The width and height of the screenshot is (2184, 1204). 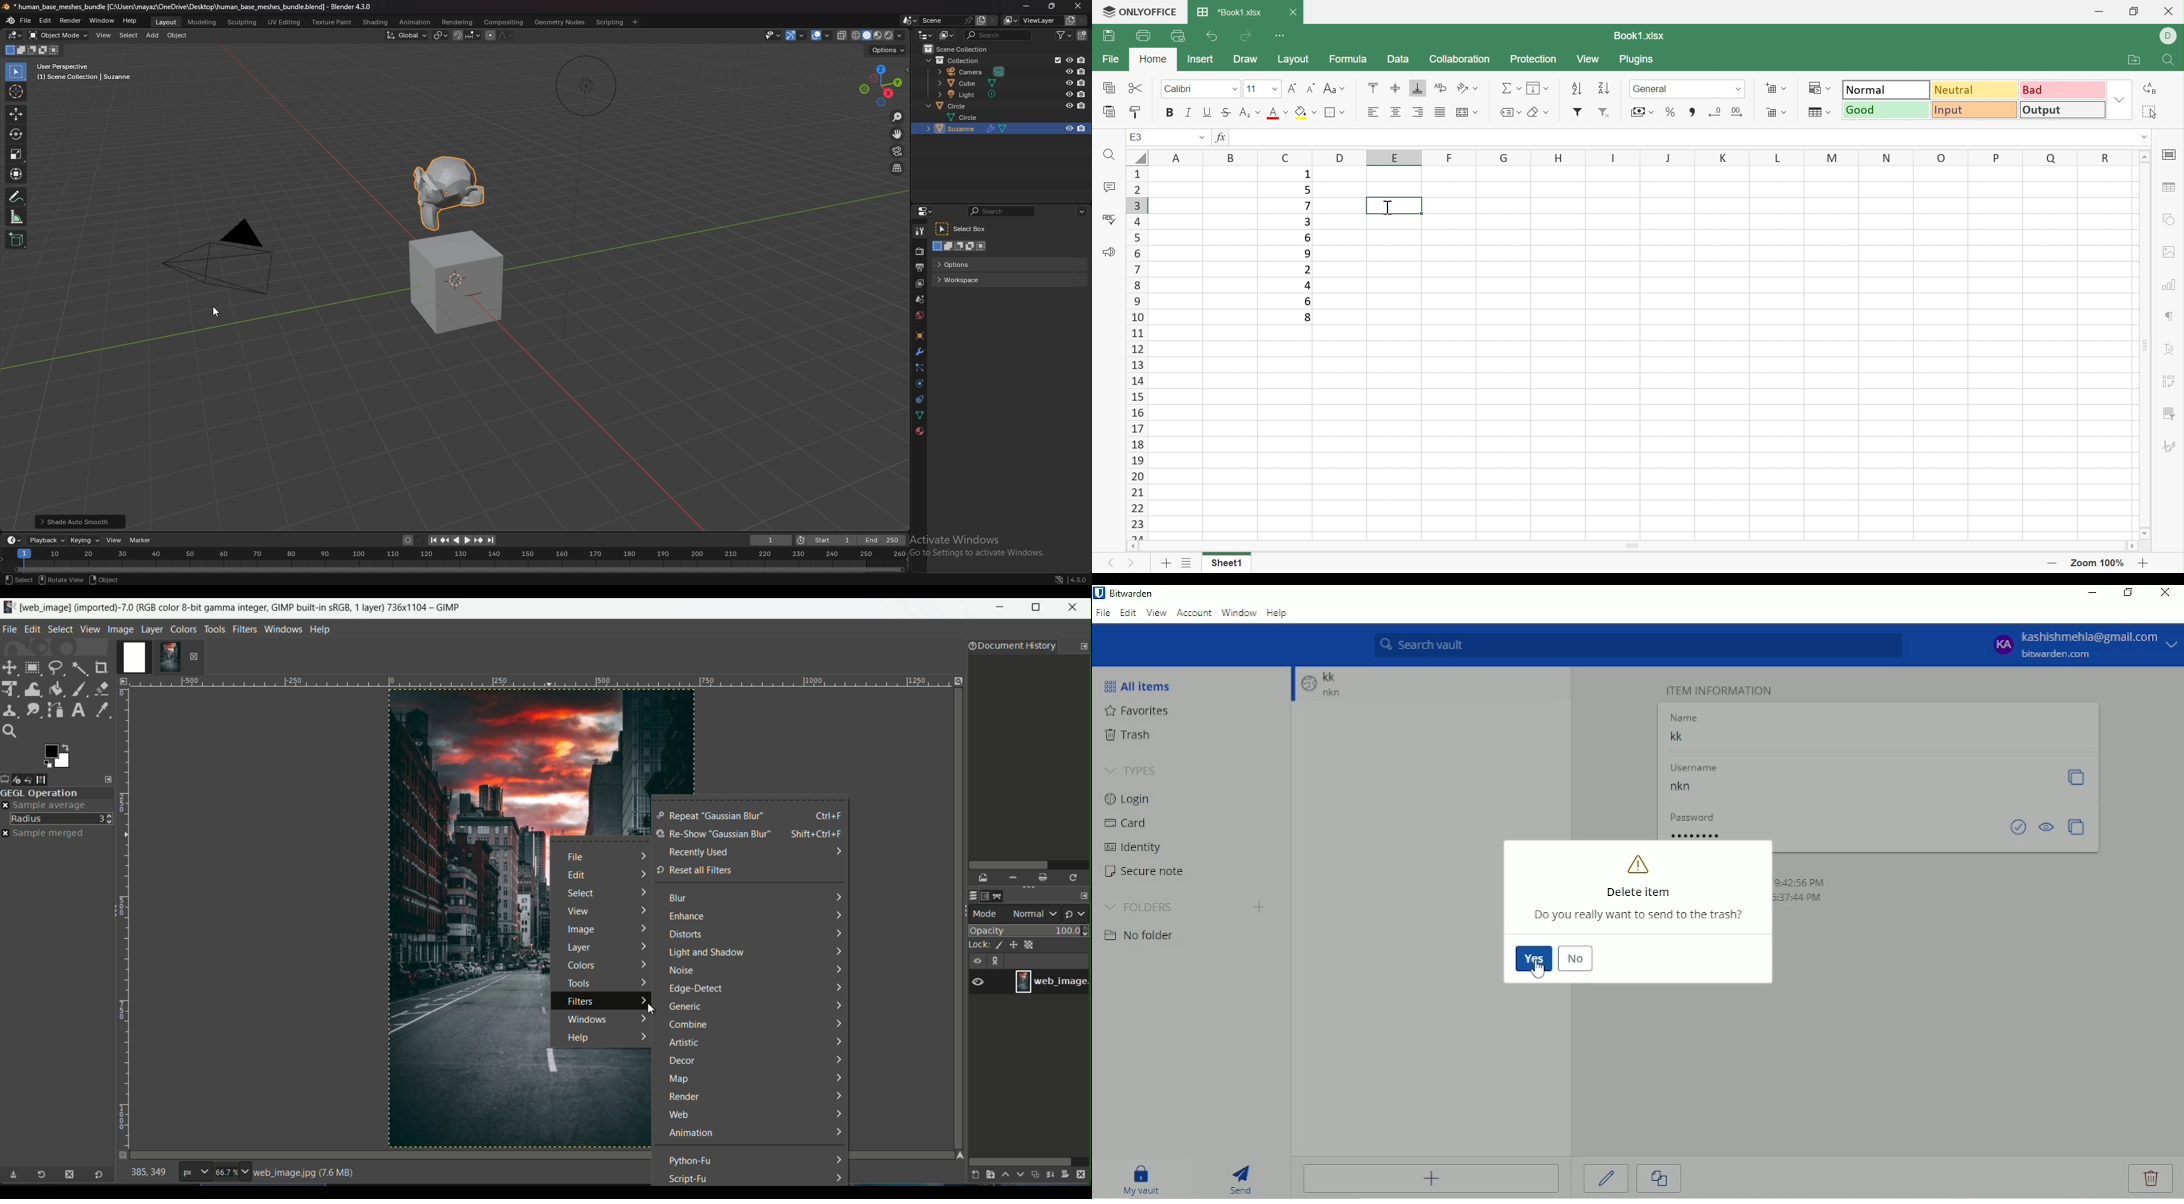 What do you see at coordinates (1251, 112) in the screenshot?
I see `Superscript / subscript` at bounding box center [1251, 112].